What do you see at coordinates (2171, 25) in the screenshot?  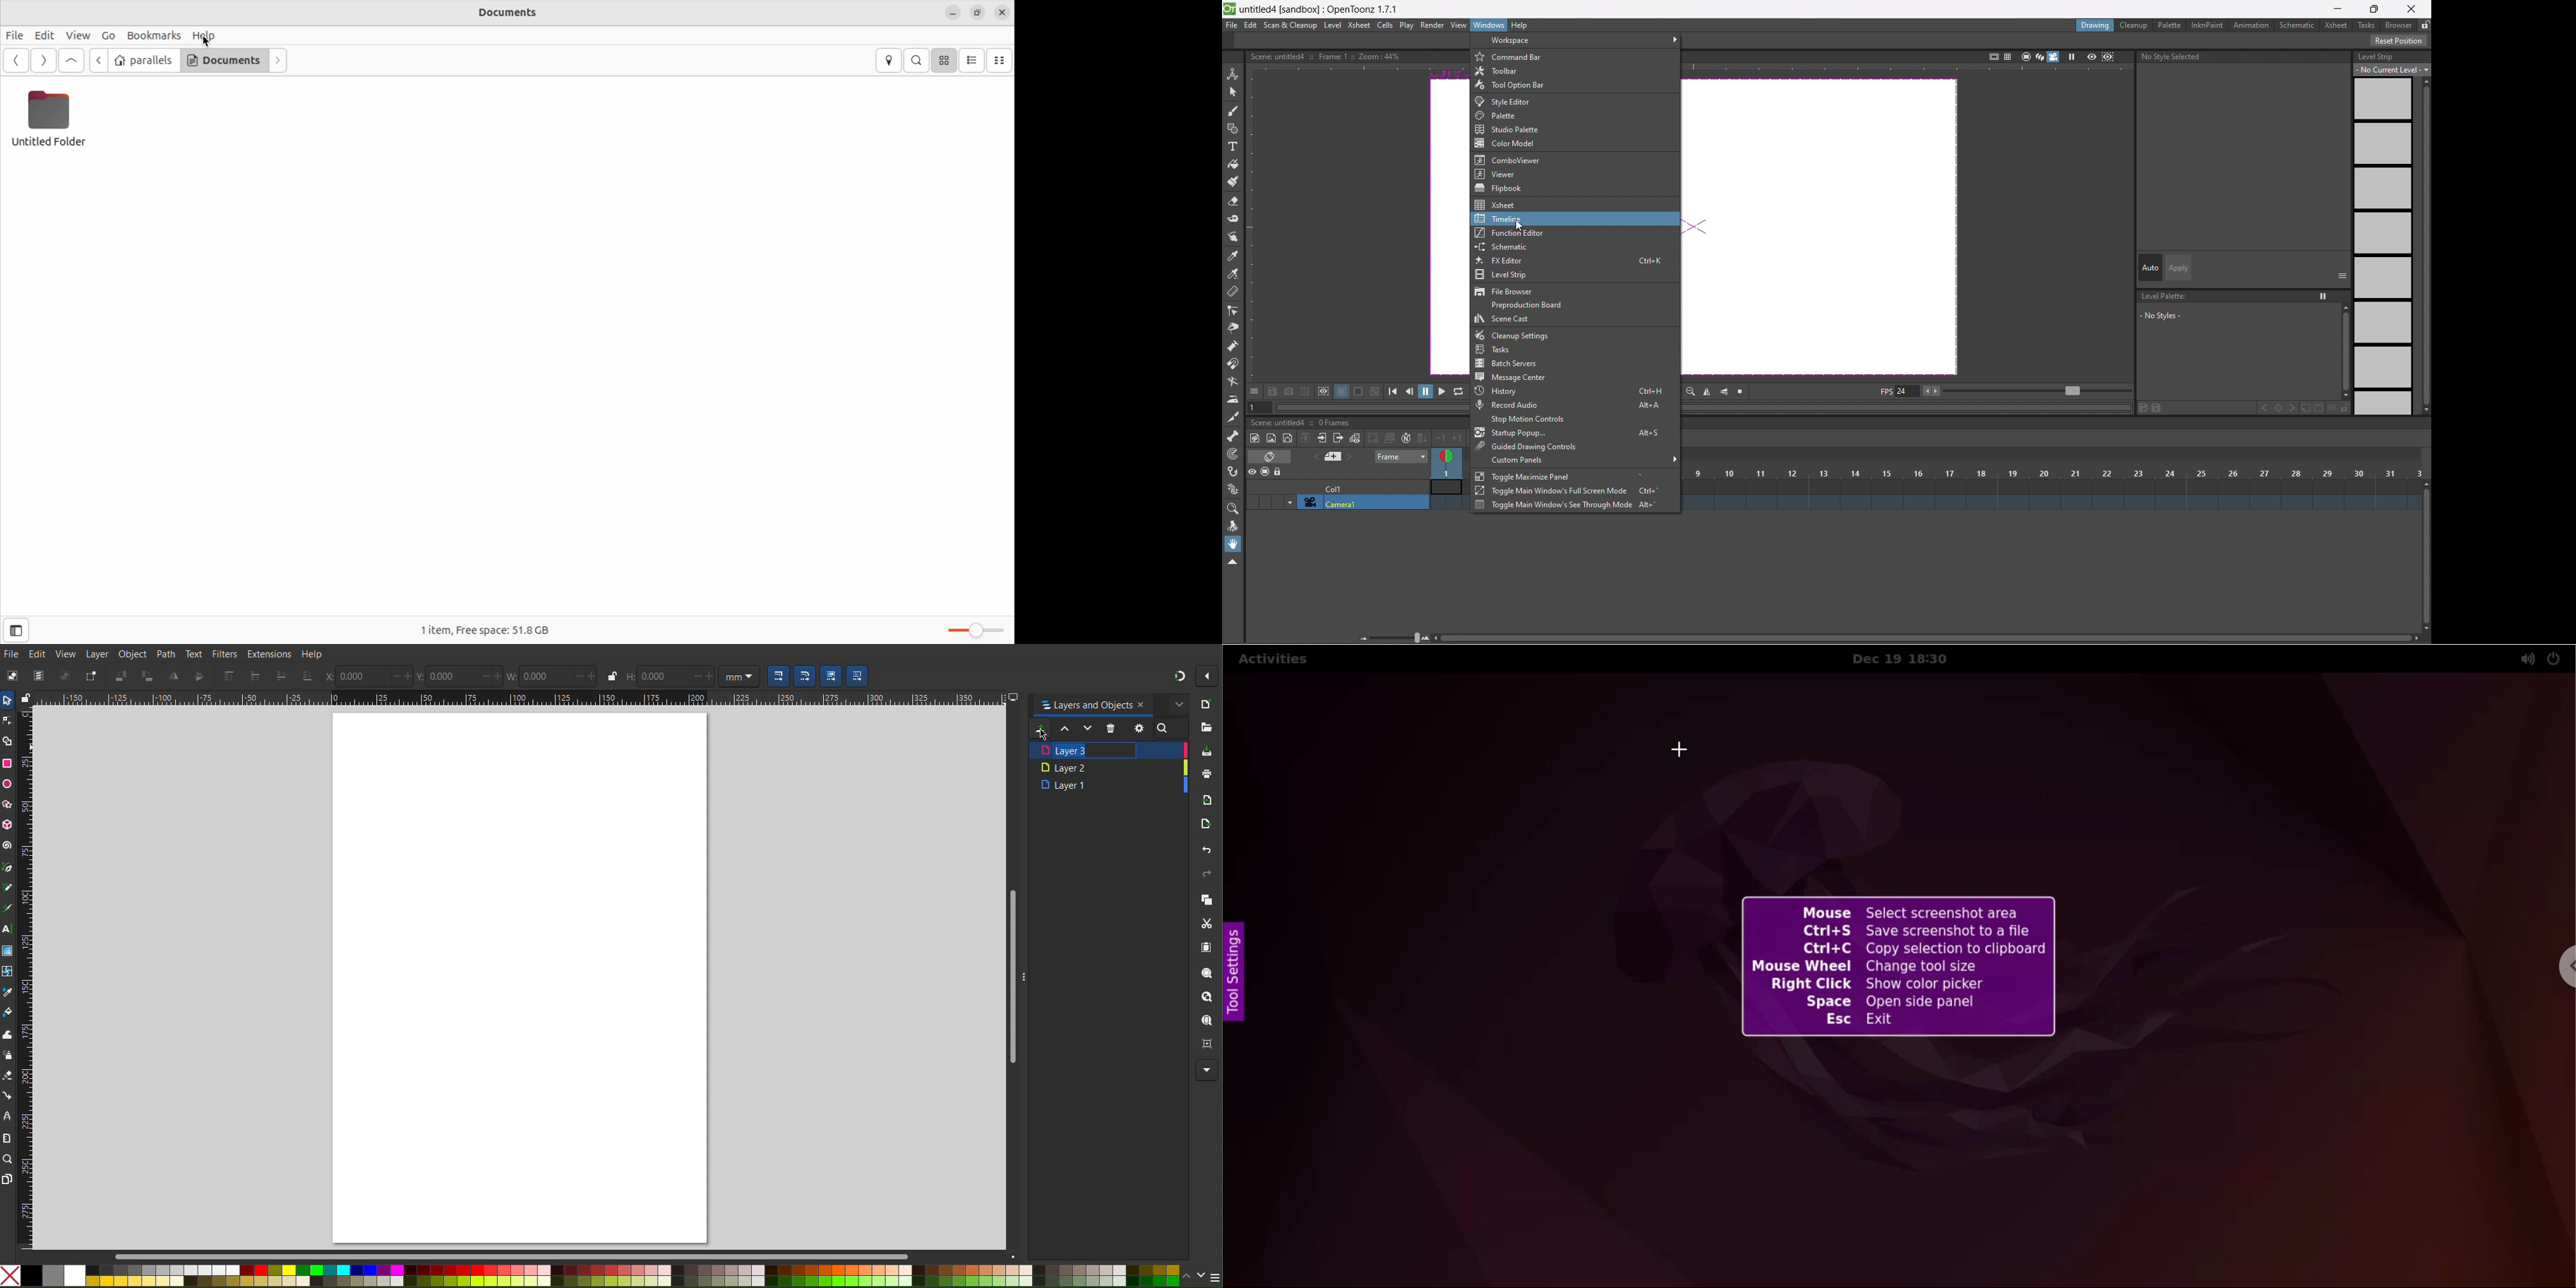 I see `palette` at bounding box center [2171, 25].